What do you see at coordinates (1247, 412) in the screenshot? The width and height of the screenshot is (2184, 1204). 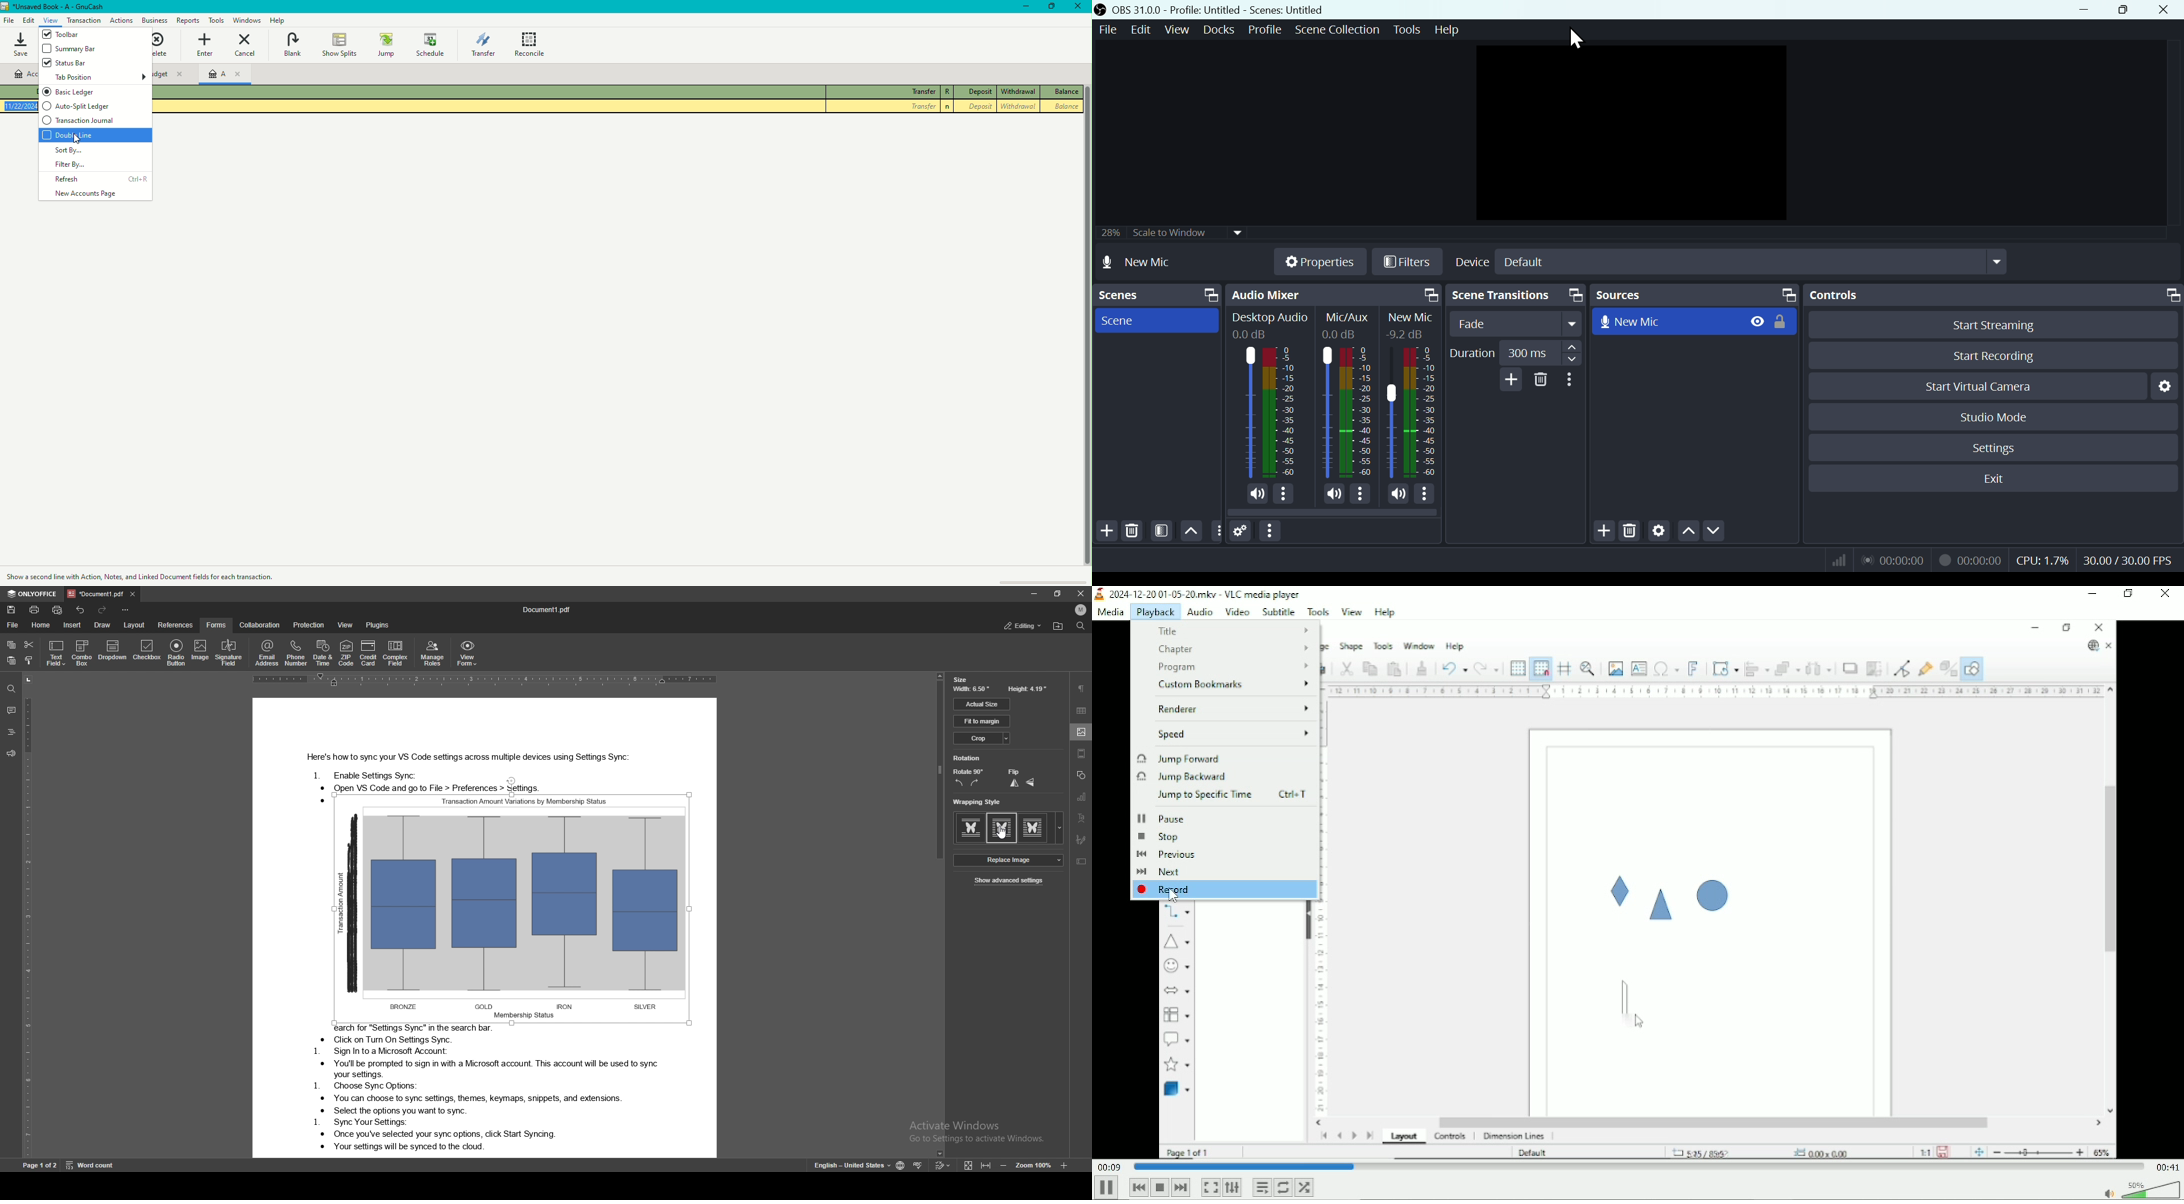 I see `Desktop Audio` at bounding box center [1247, 412].